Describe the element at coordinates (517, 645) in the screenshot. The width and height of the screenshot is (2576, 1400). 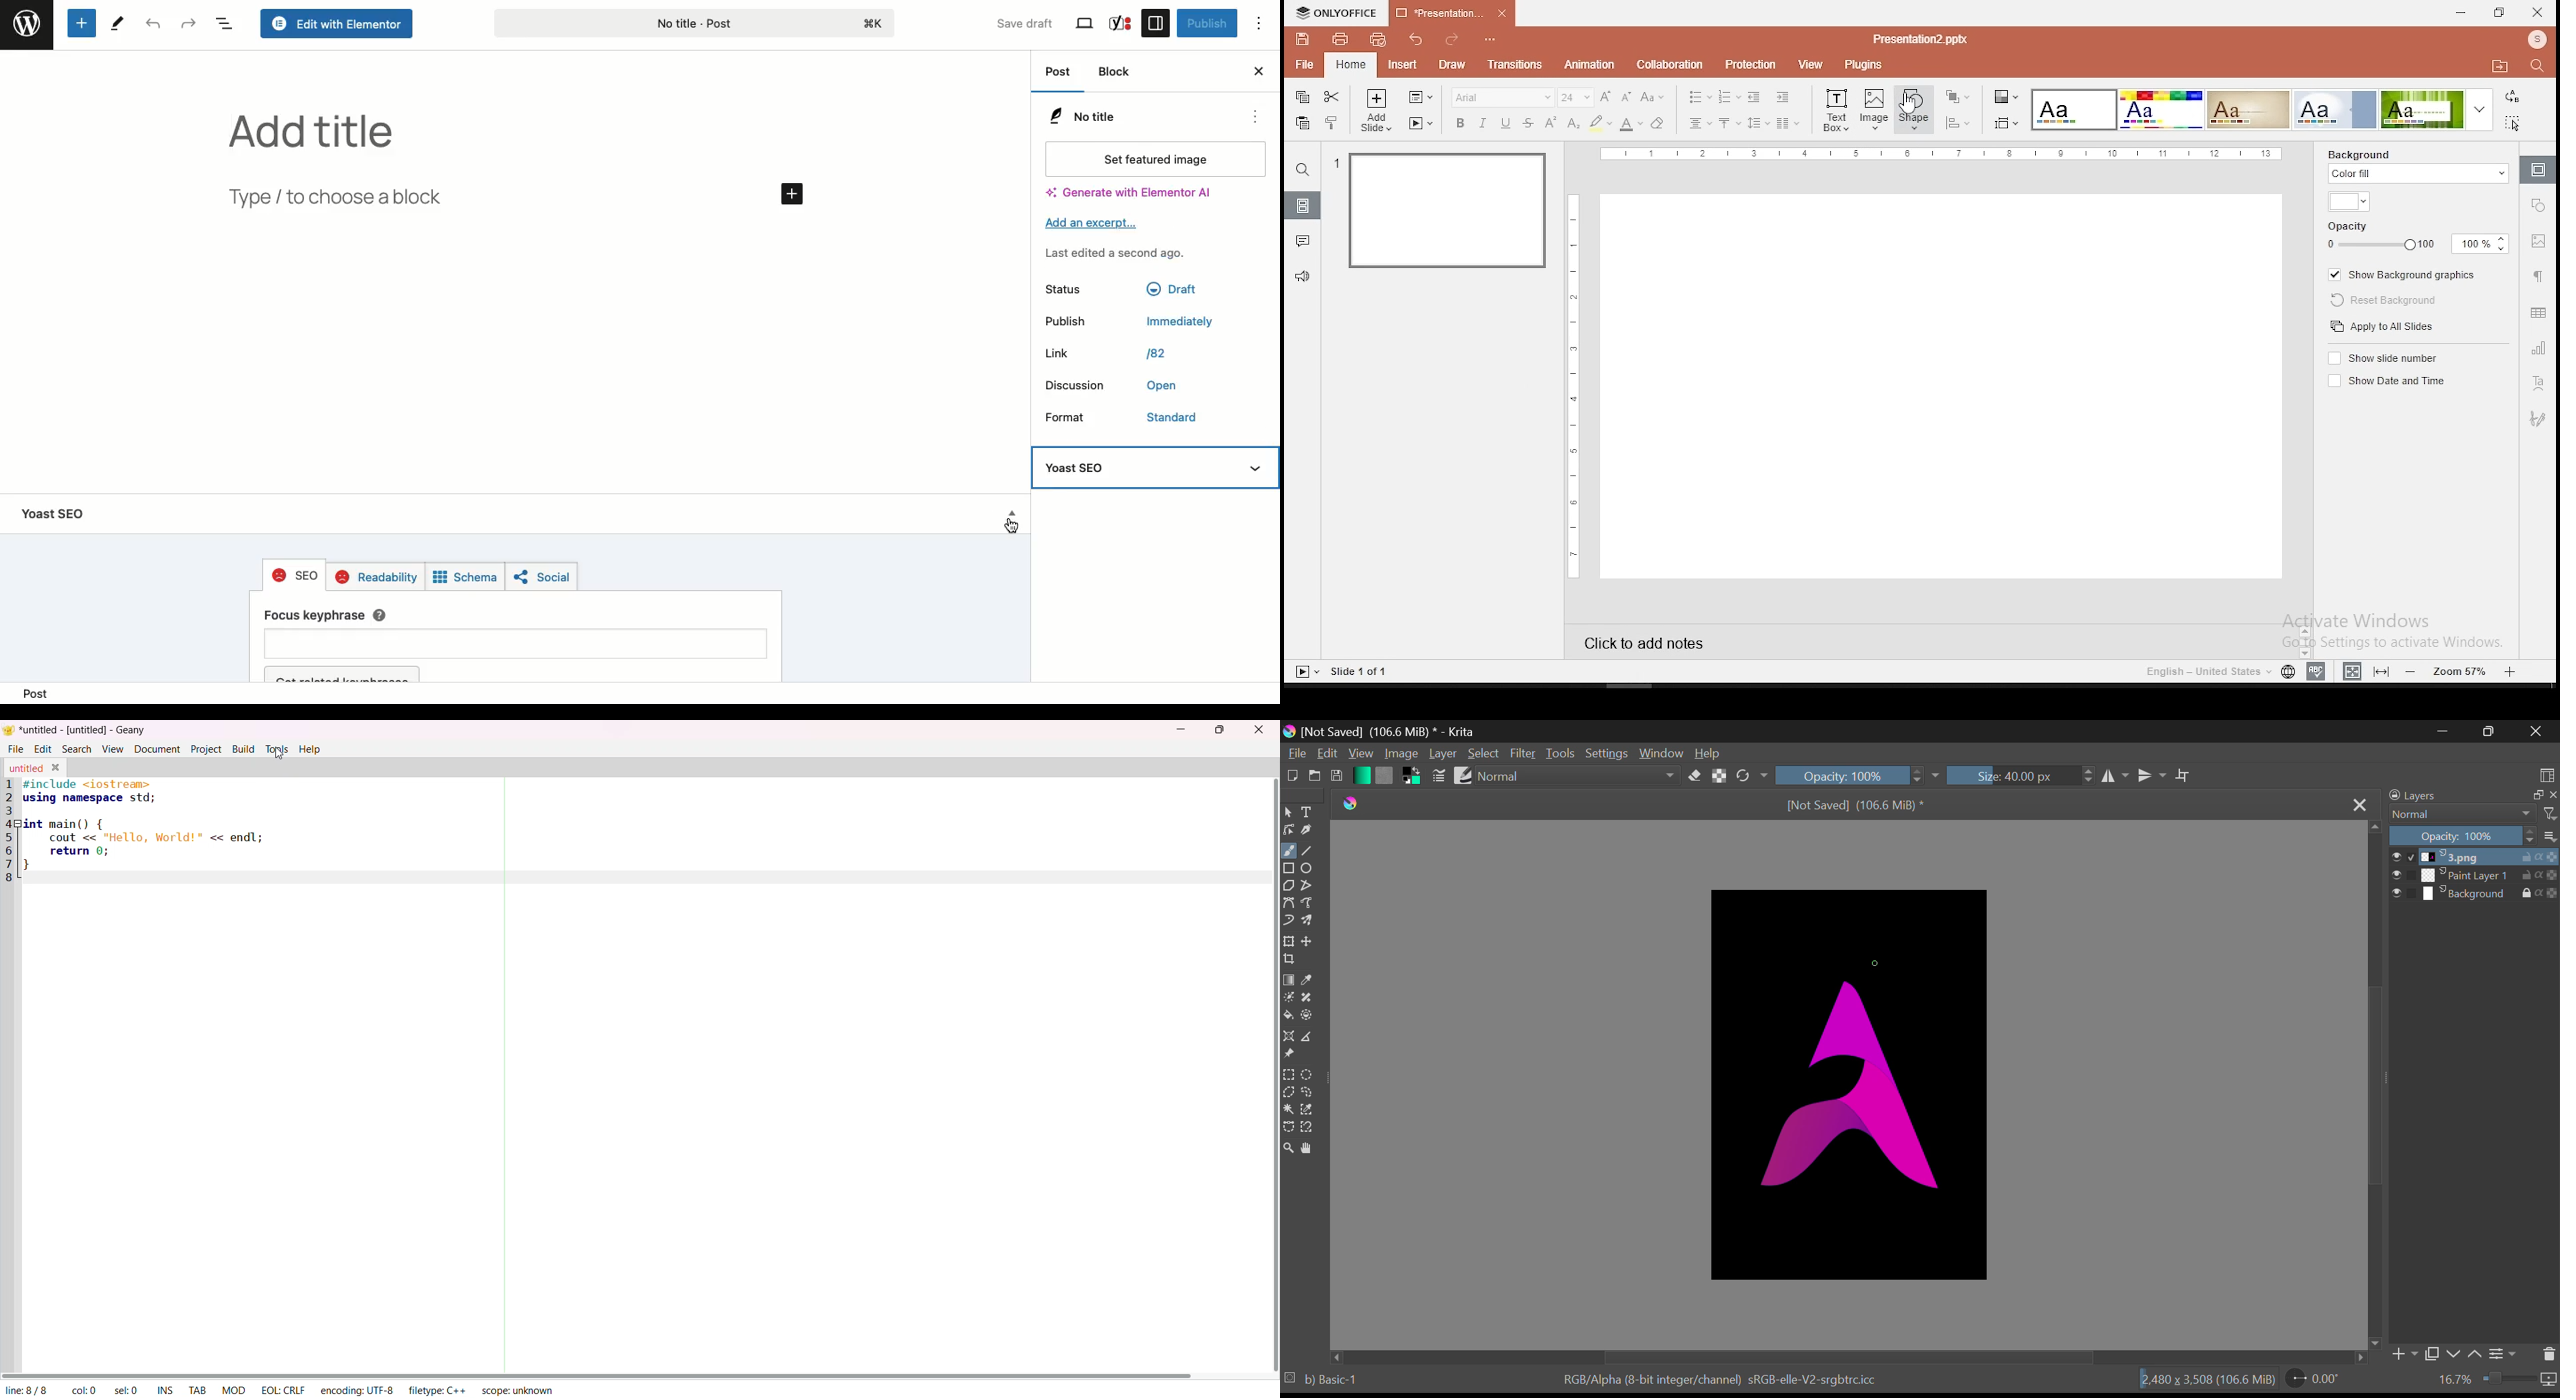
I see `Focus key phrase` at that location.